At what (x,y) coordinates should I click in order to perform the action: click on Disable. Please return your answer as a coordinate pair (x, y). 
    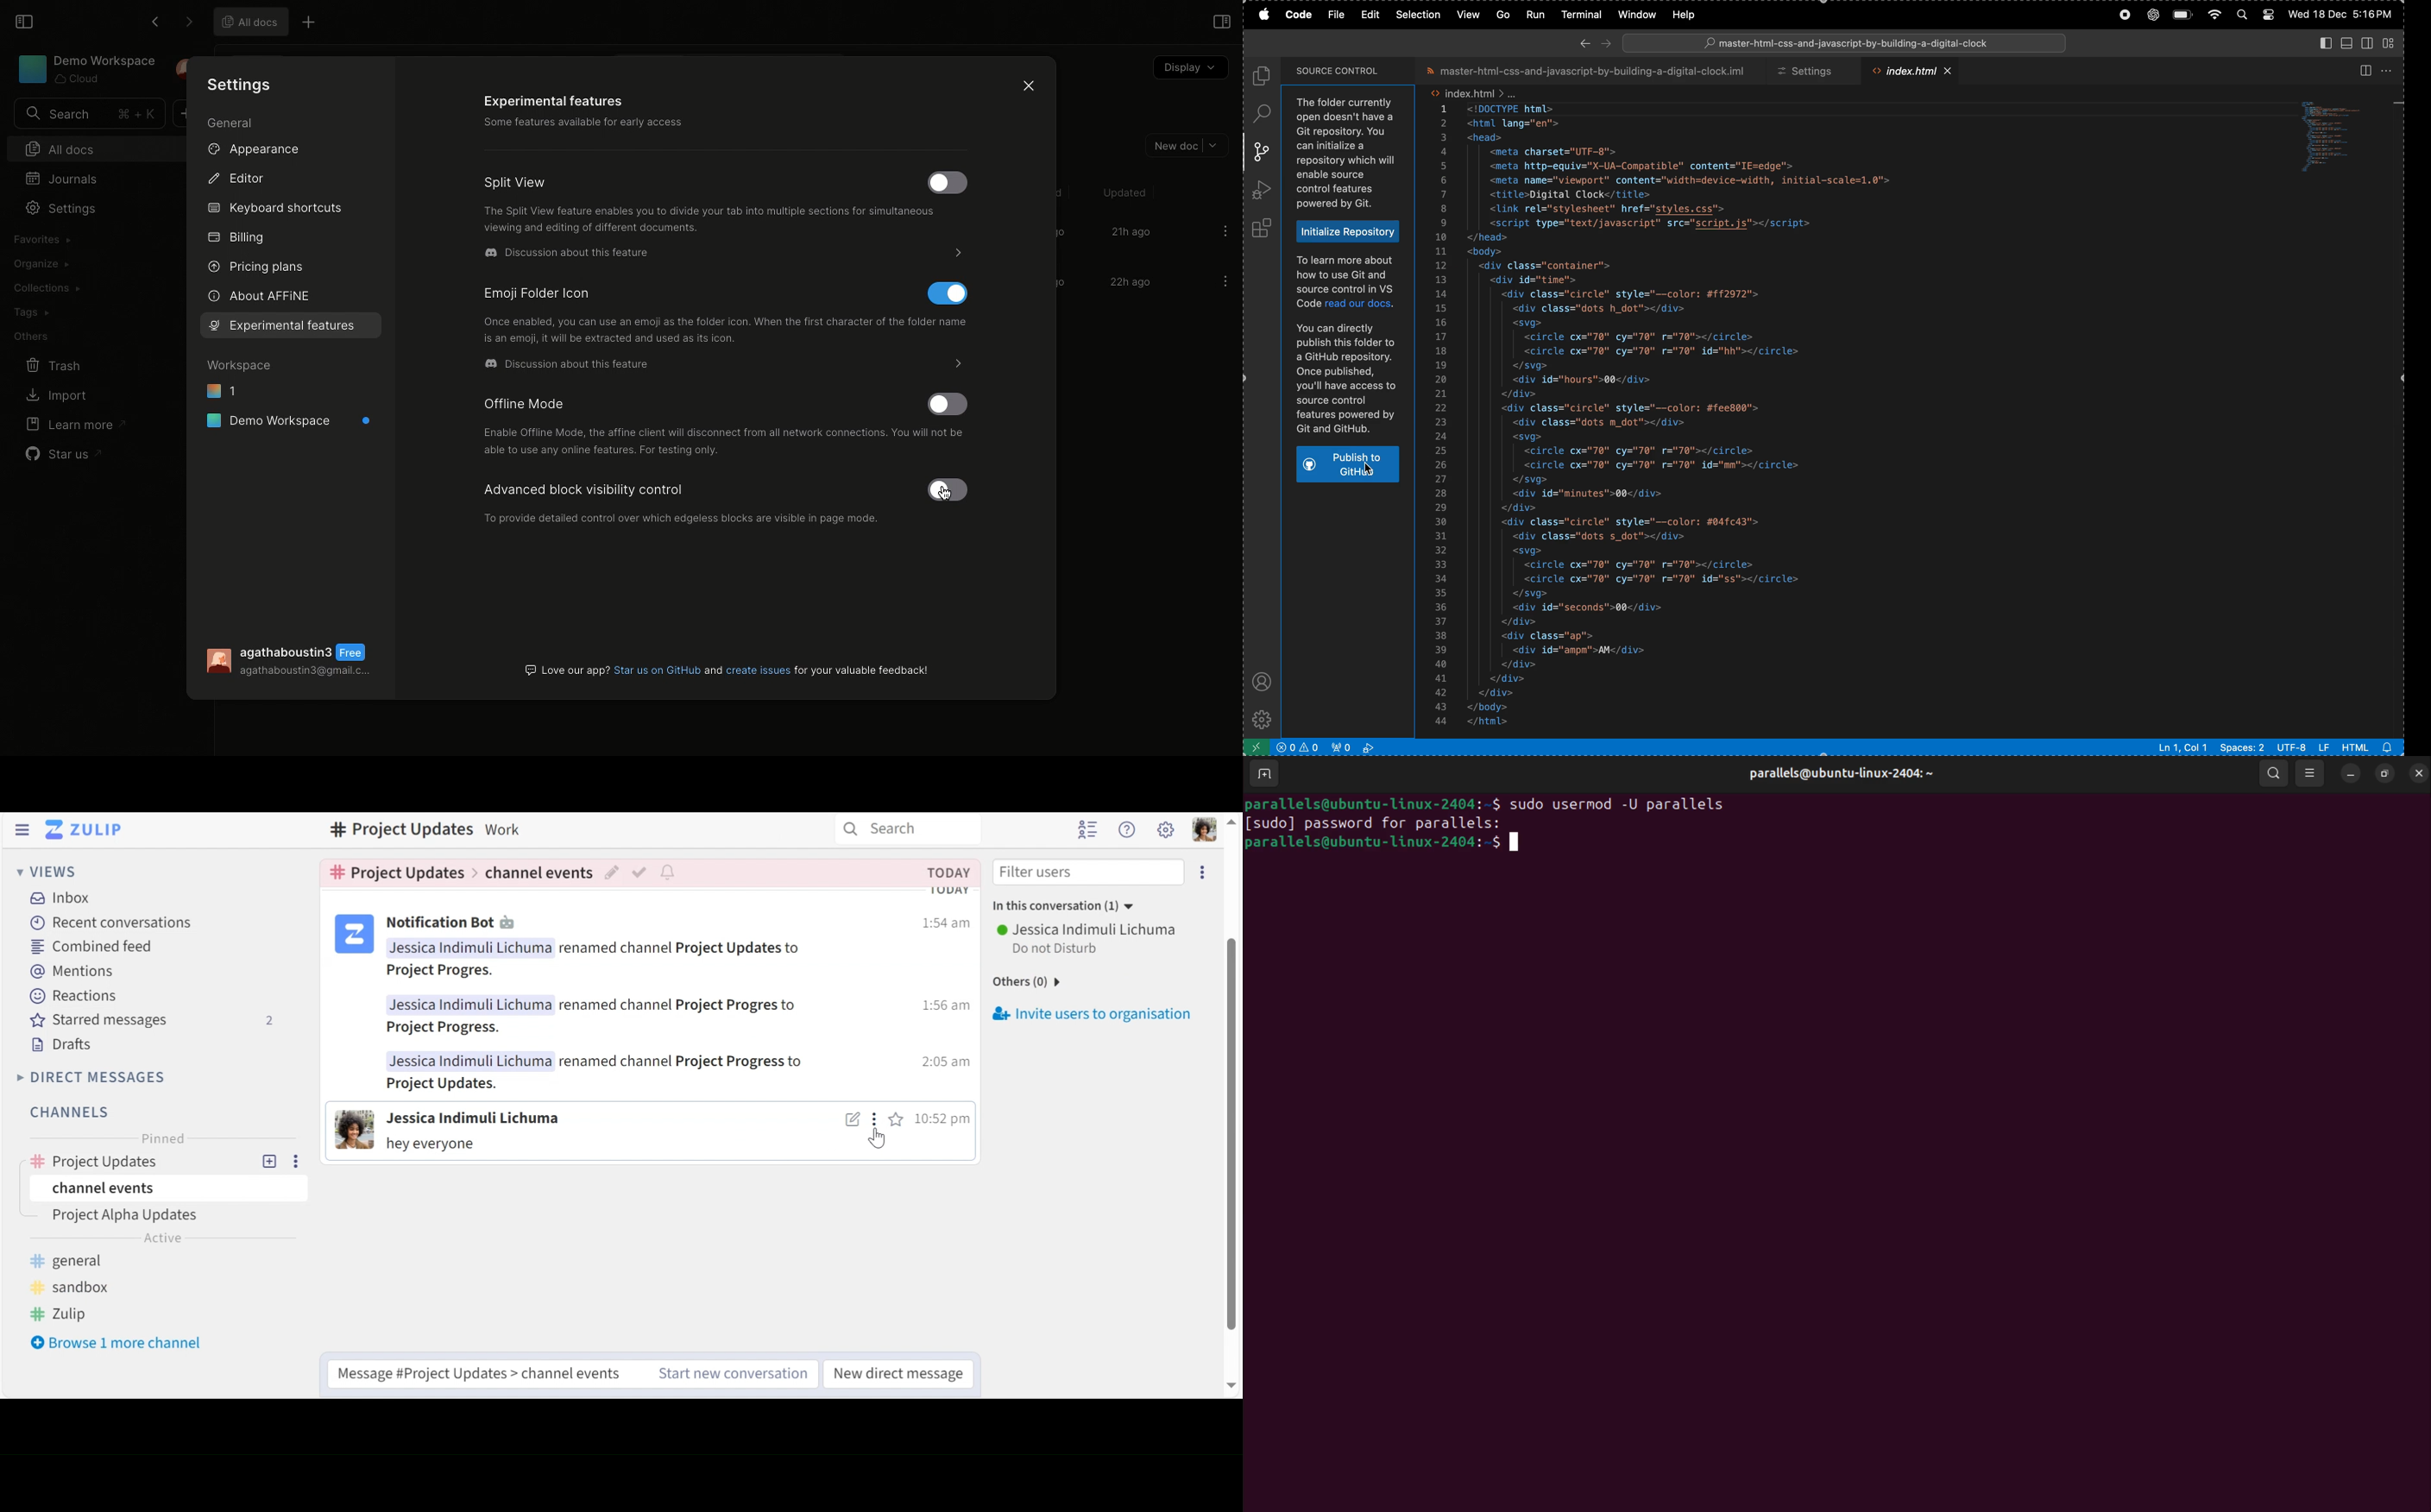
    Looking at the image, I should click on (950, 293).